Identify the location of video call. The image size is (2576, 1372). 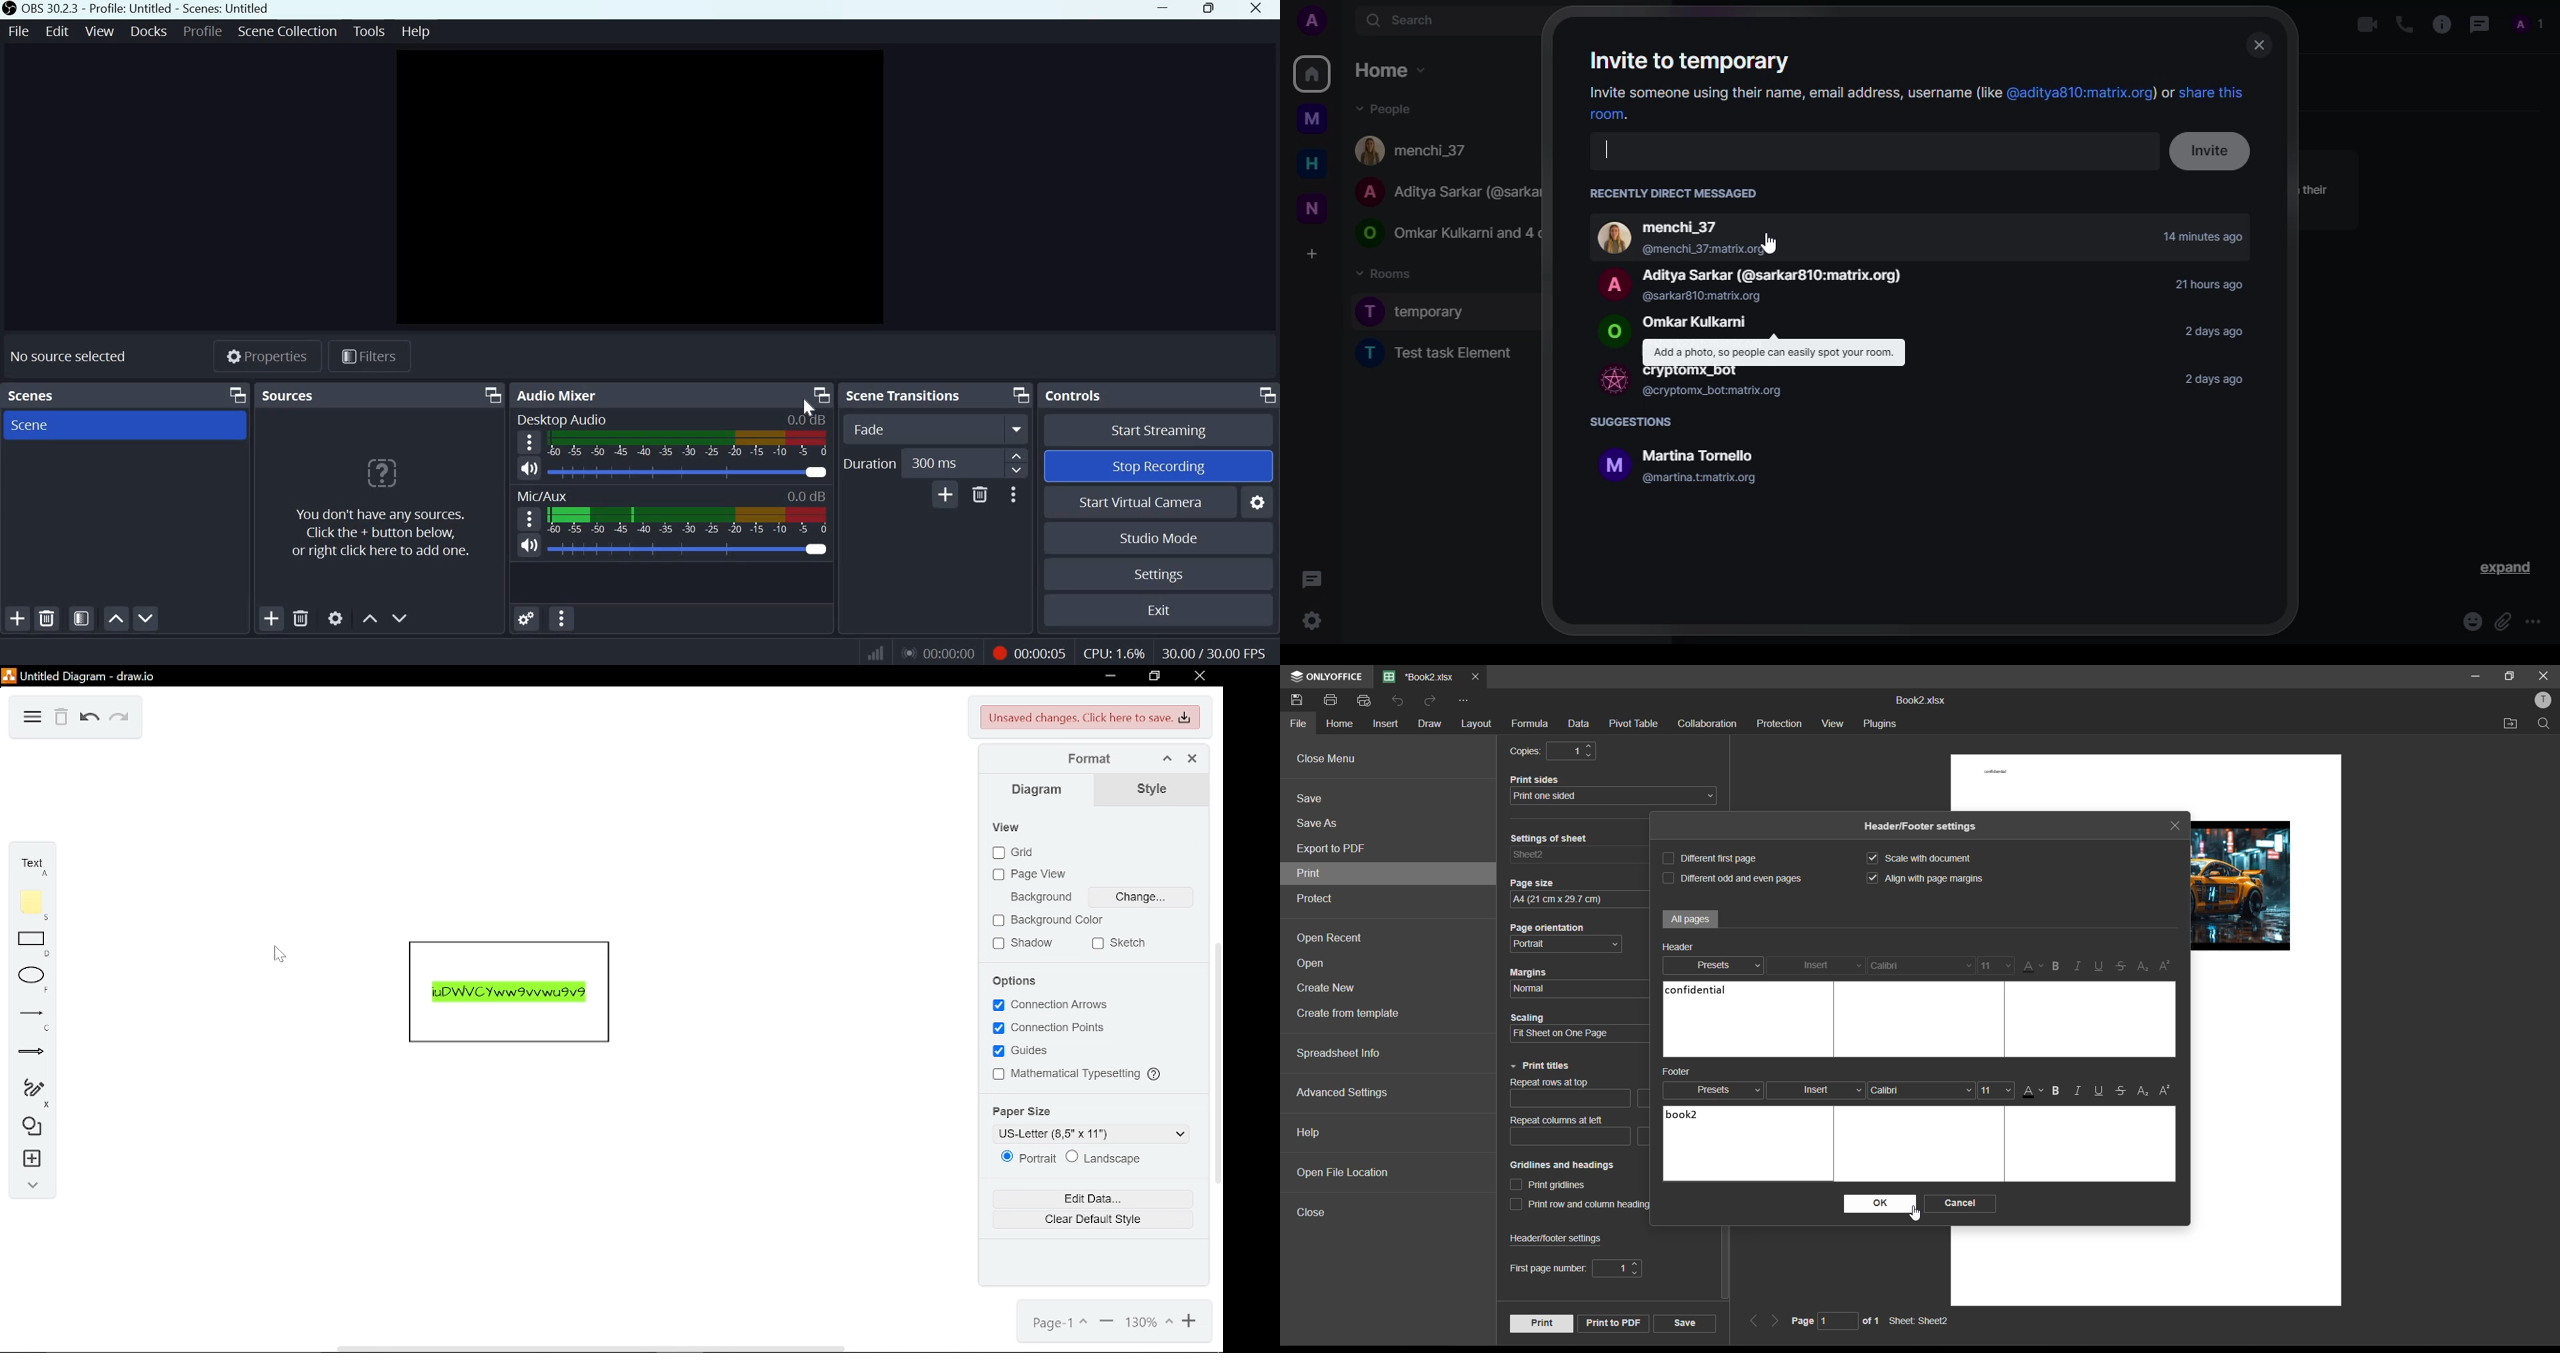
(2358, 25).